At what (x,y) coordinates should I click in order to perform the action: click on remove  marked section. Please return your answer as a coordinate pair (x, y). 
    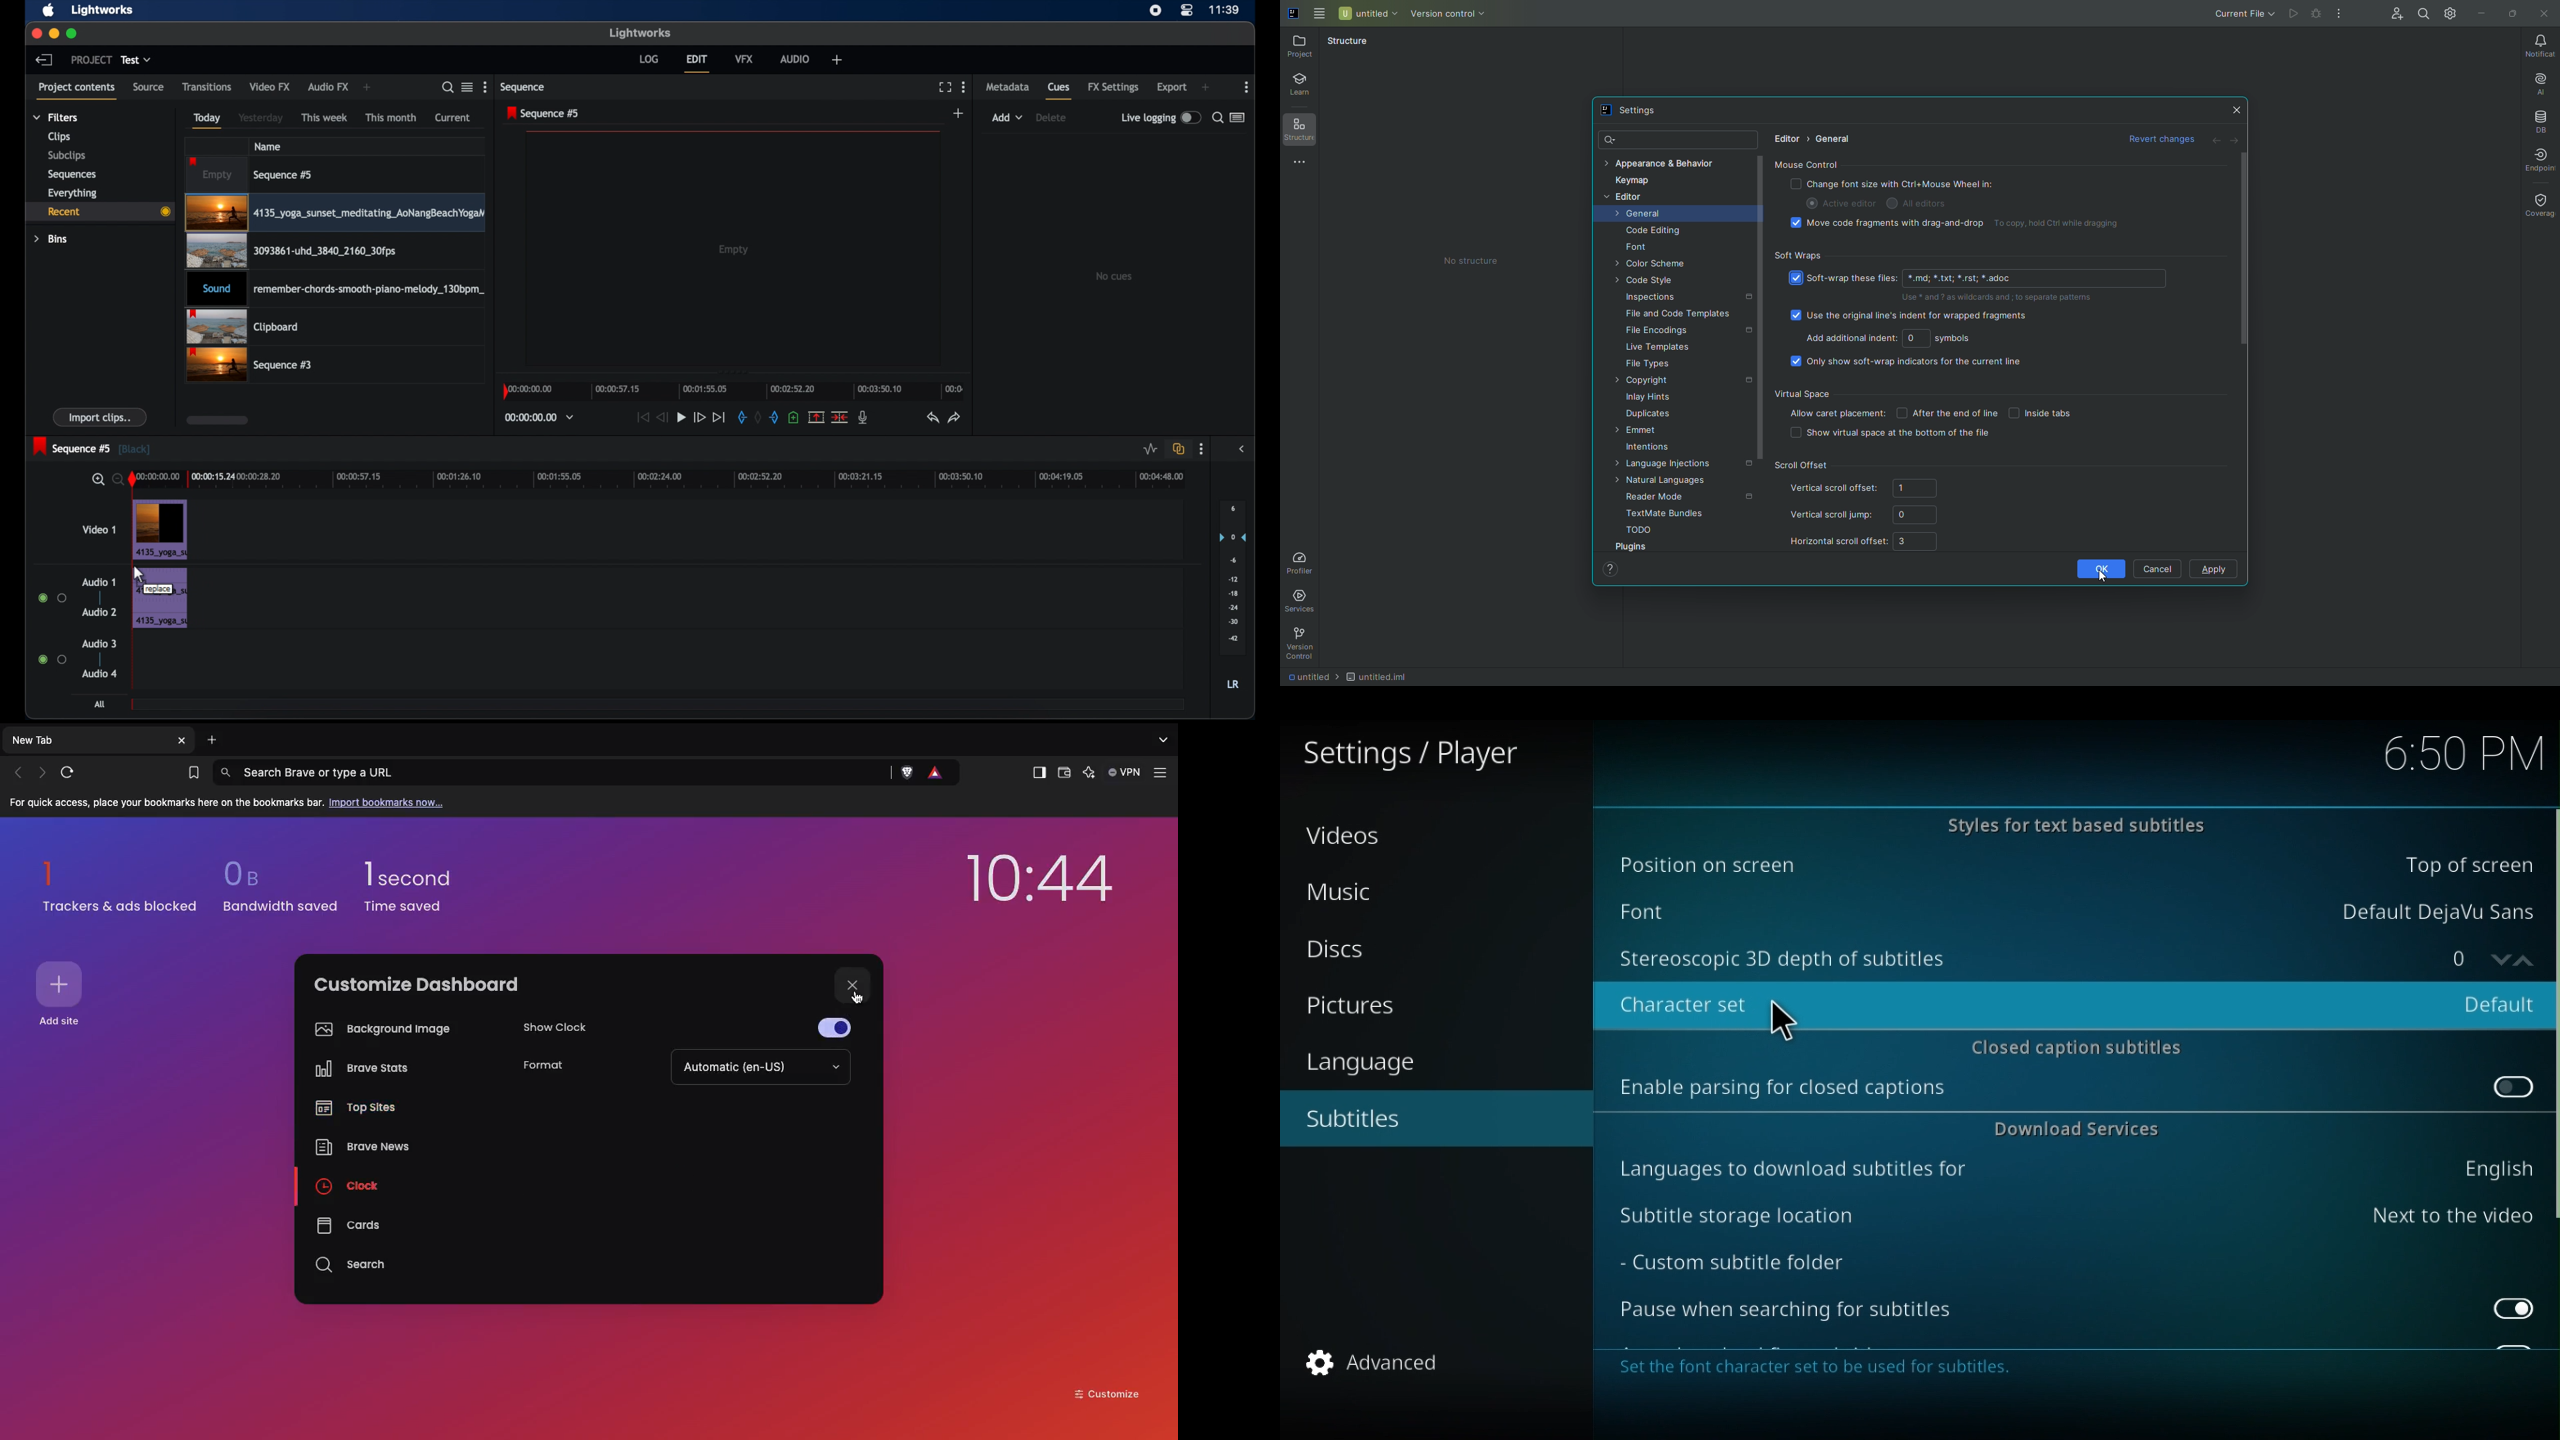
    Looking at the image, I should click on (816, 417).